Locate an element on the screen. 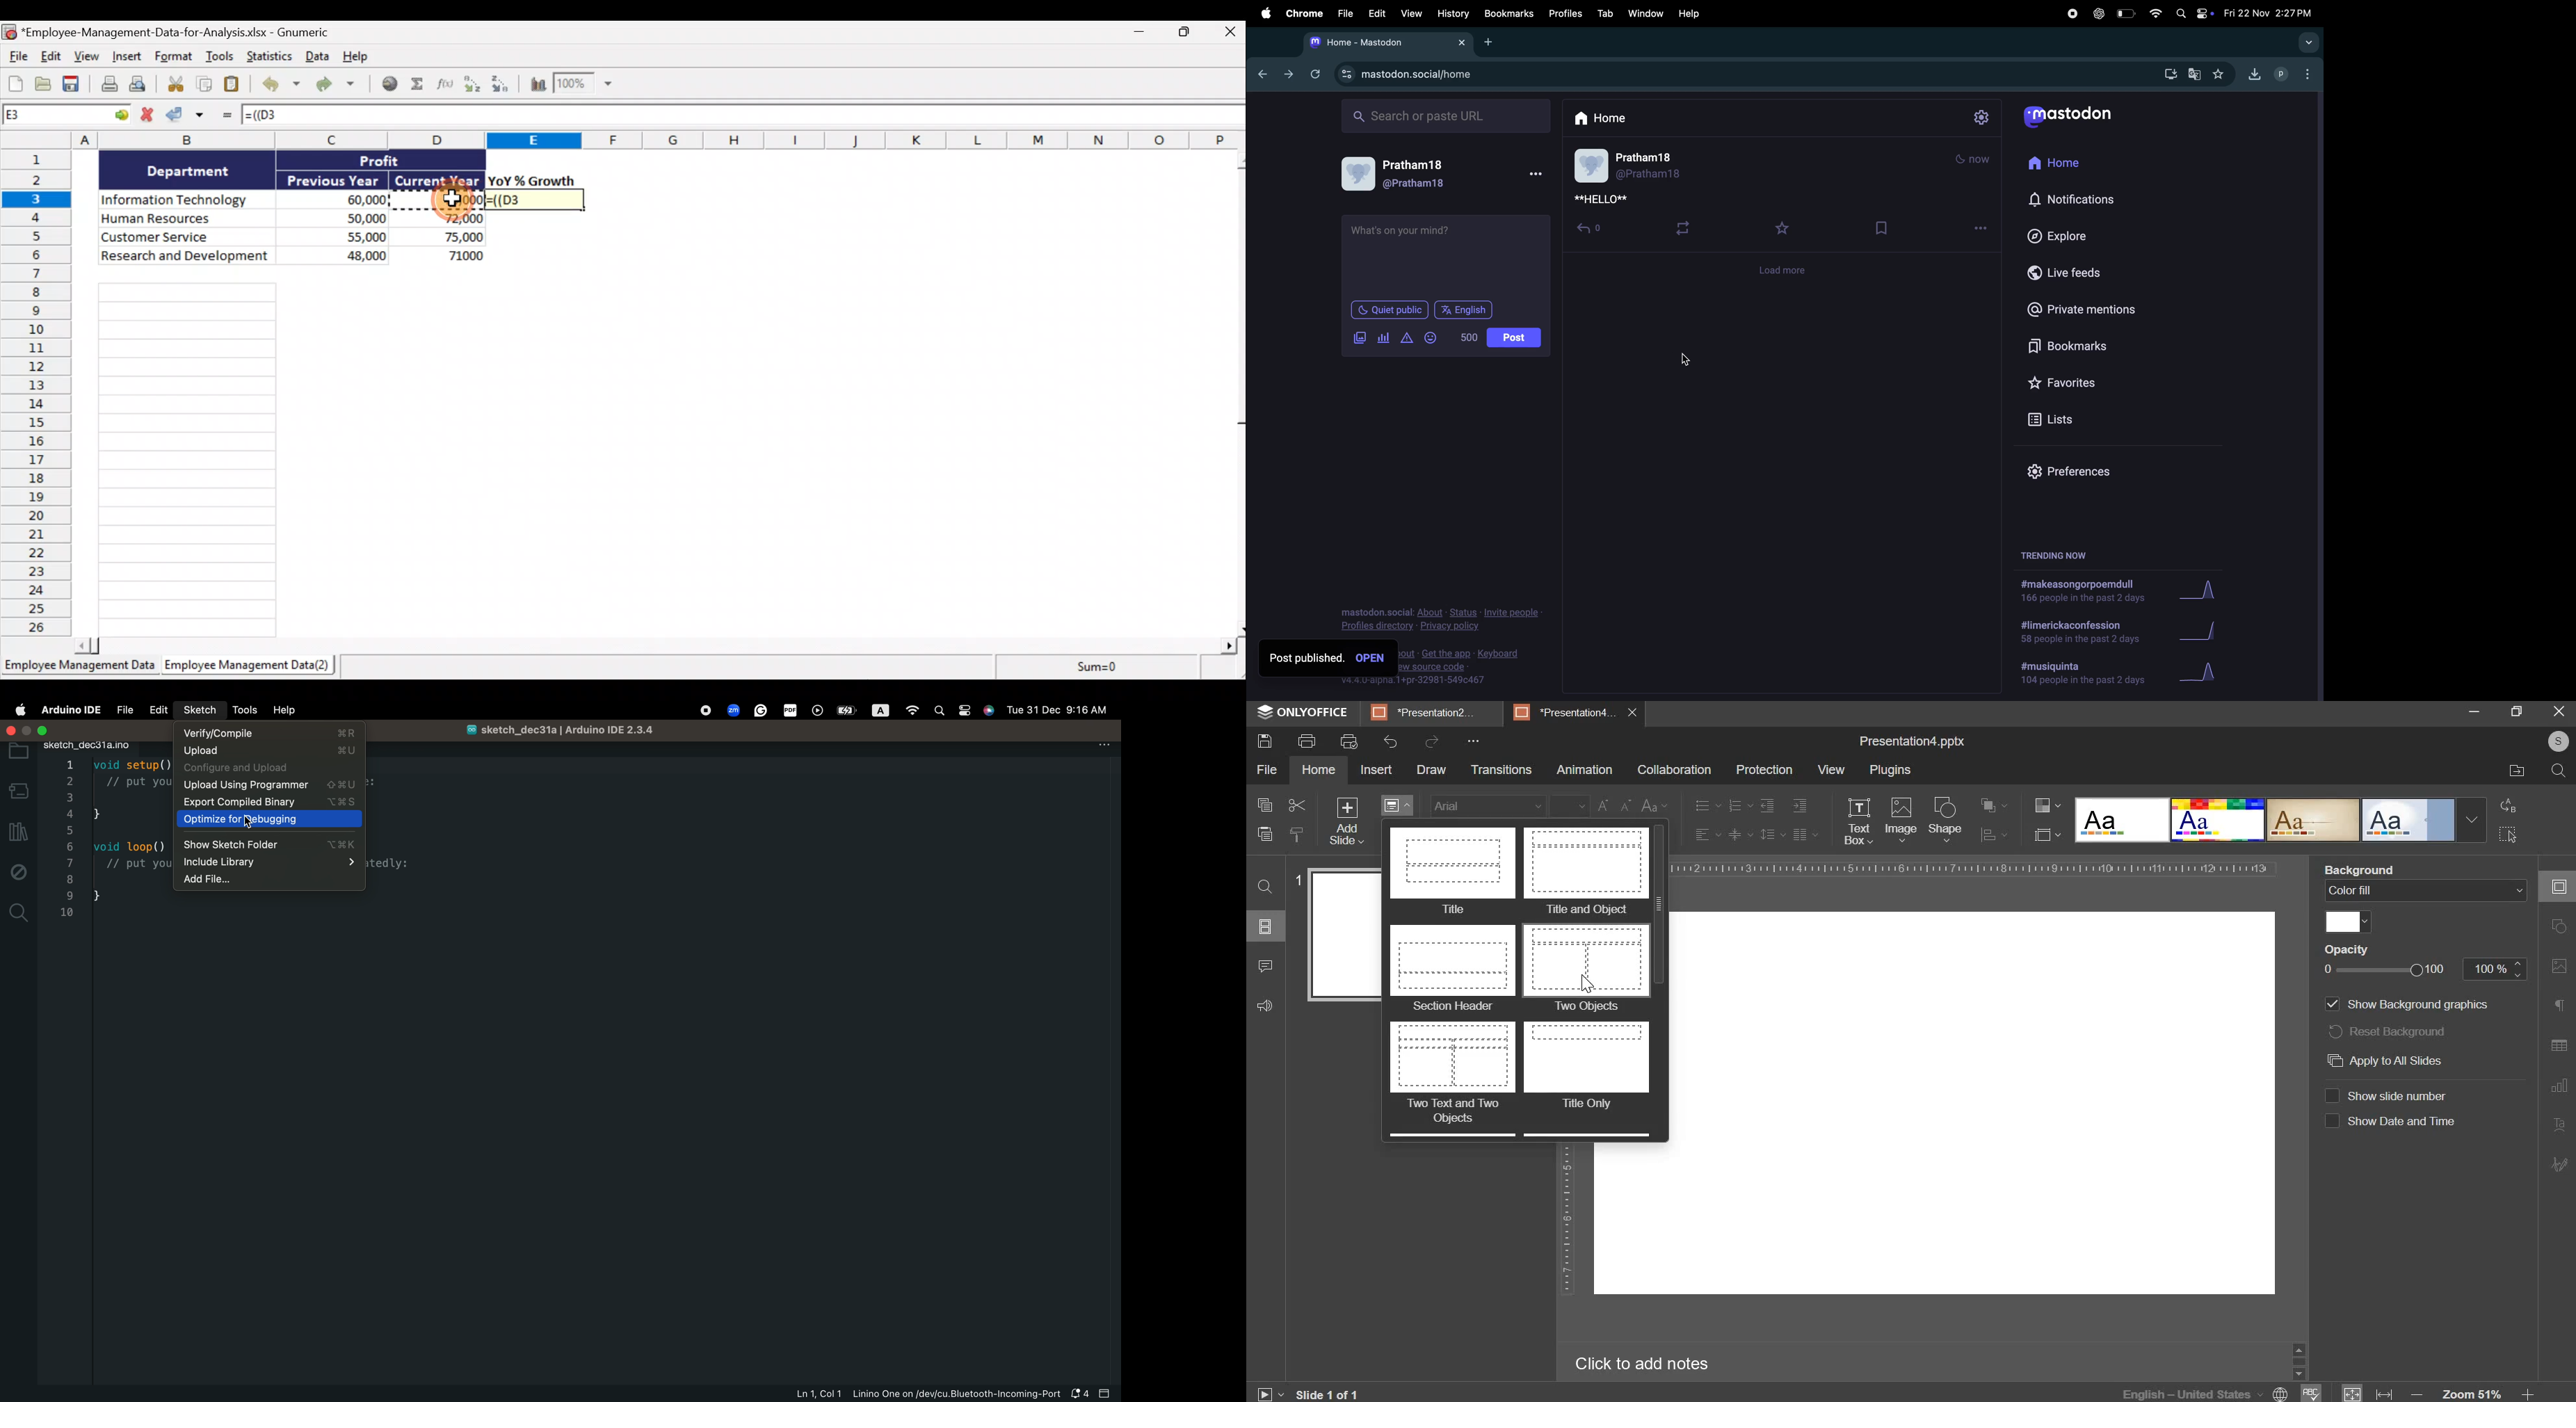  font is located at coordinates (1488, 803).